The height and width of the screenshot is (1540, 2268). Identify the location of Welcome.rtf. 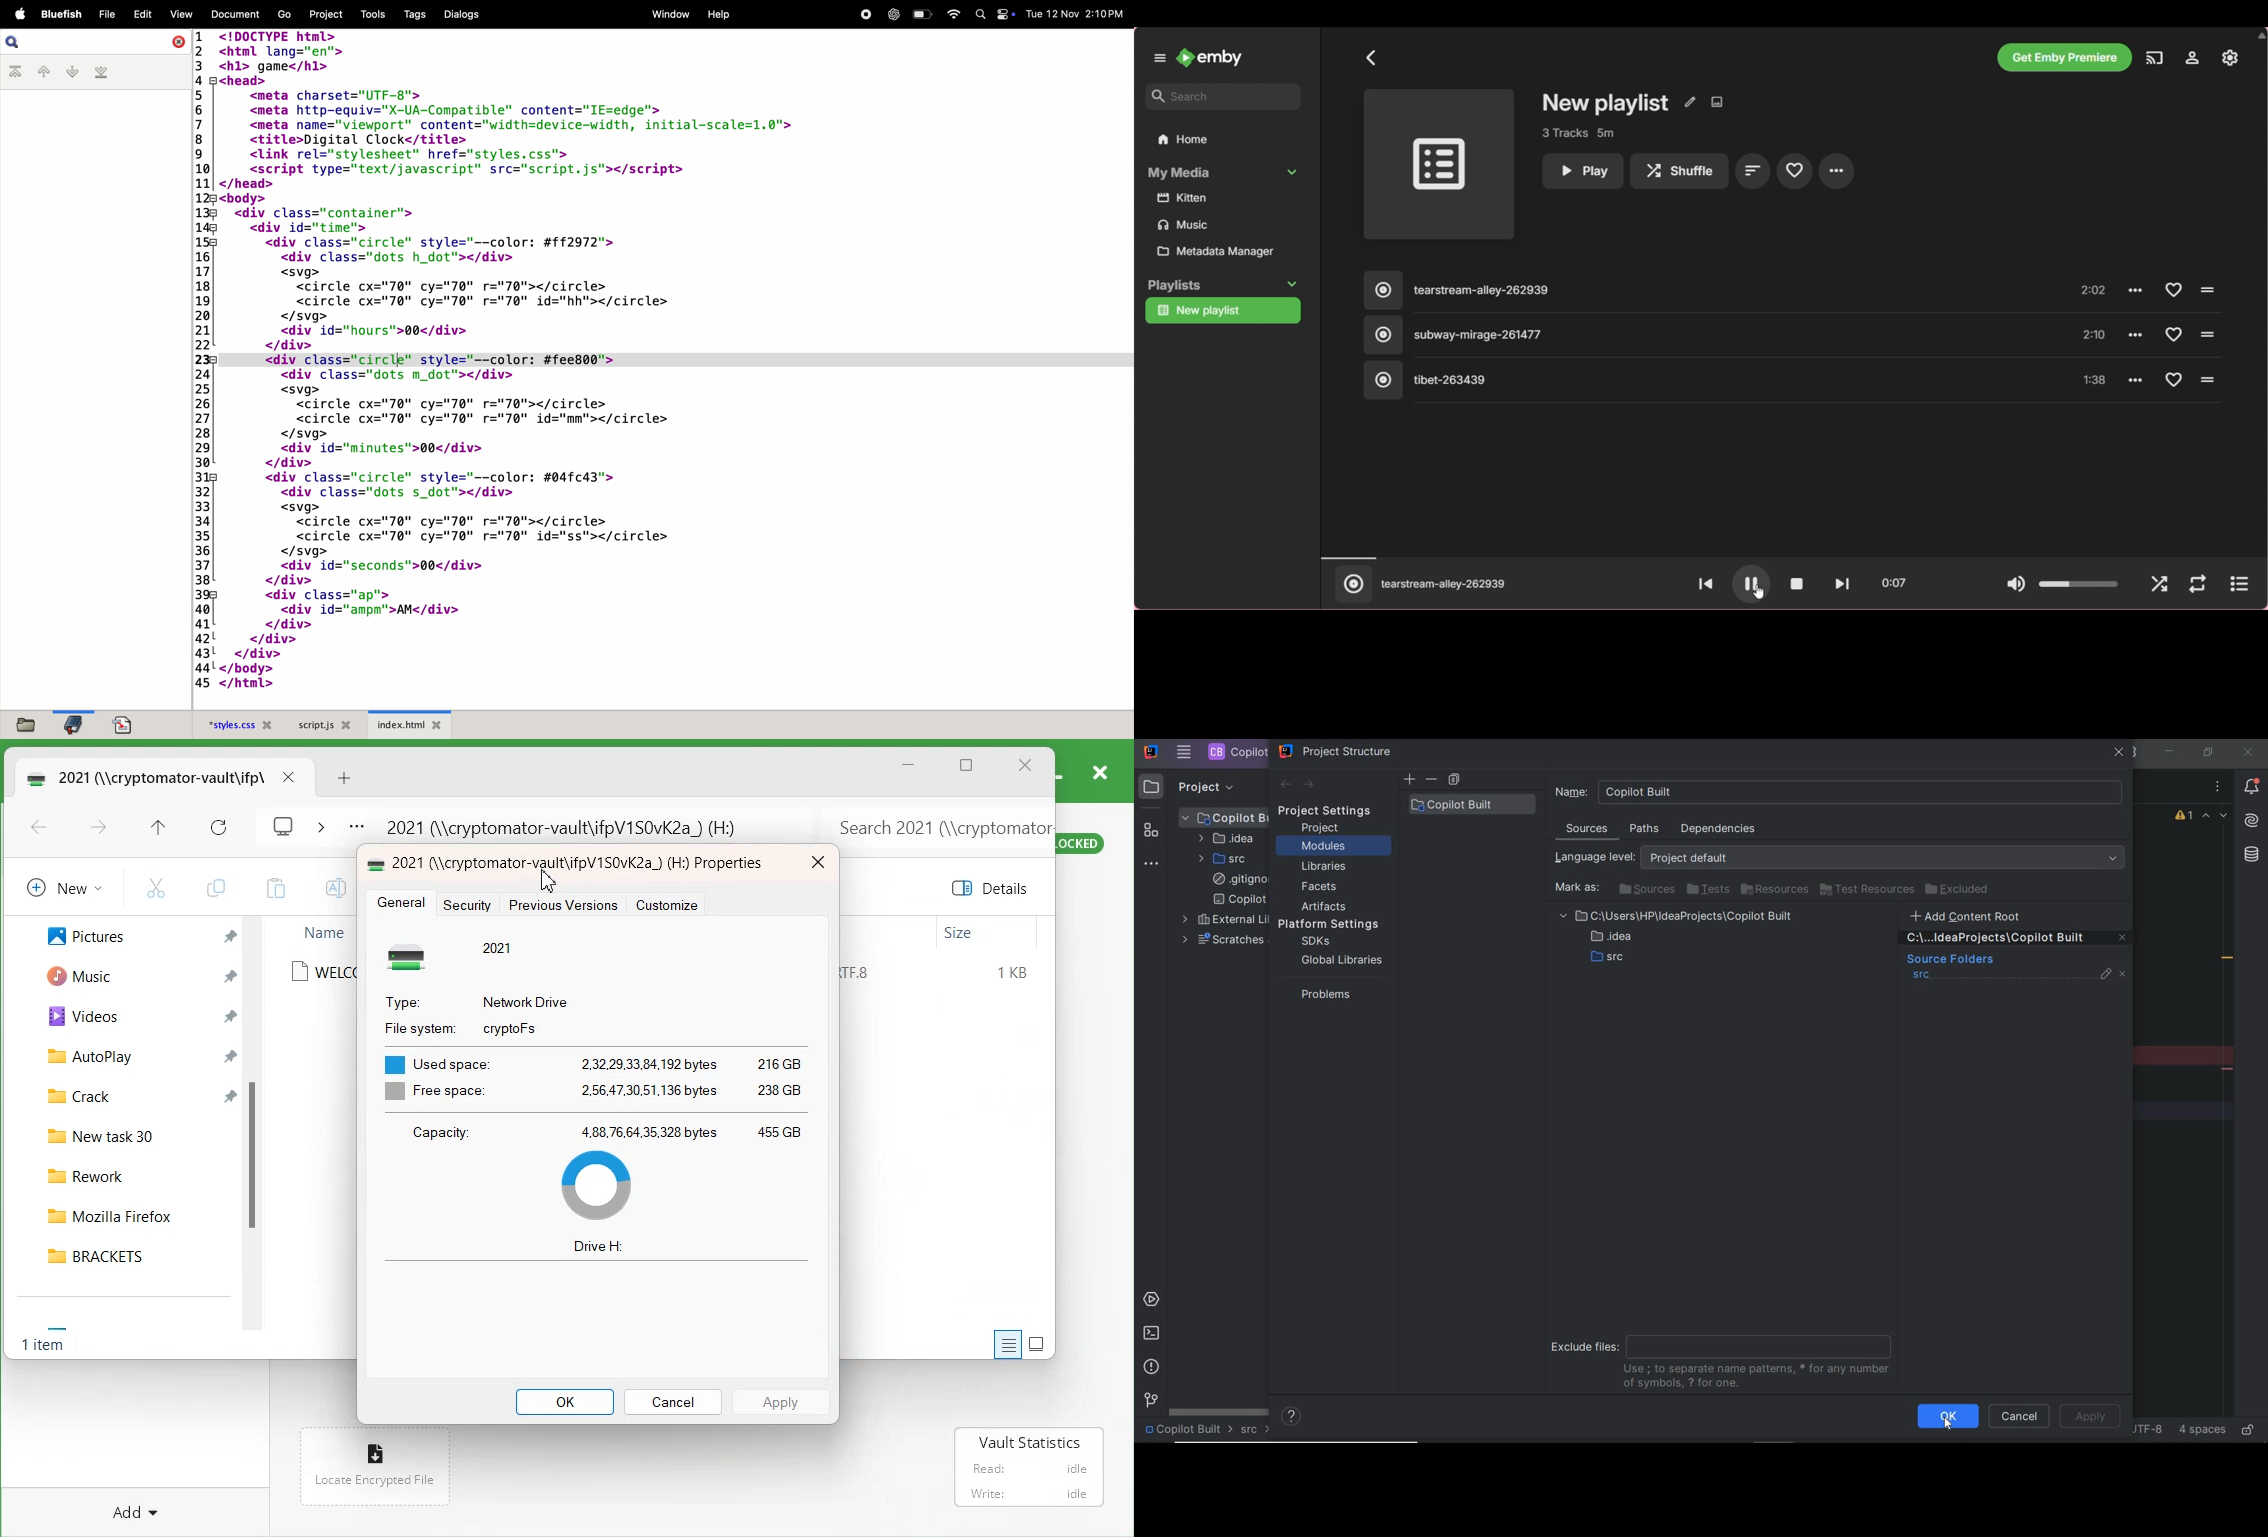
(323, 972).